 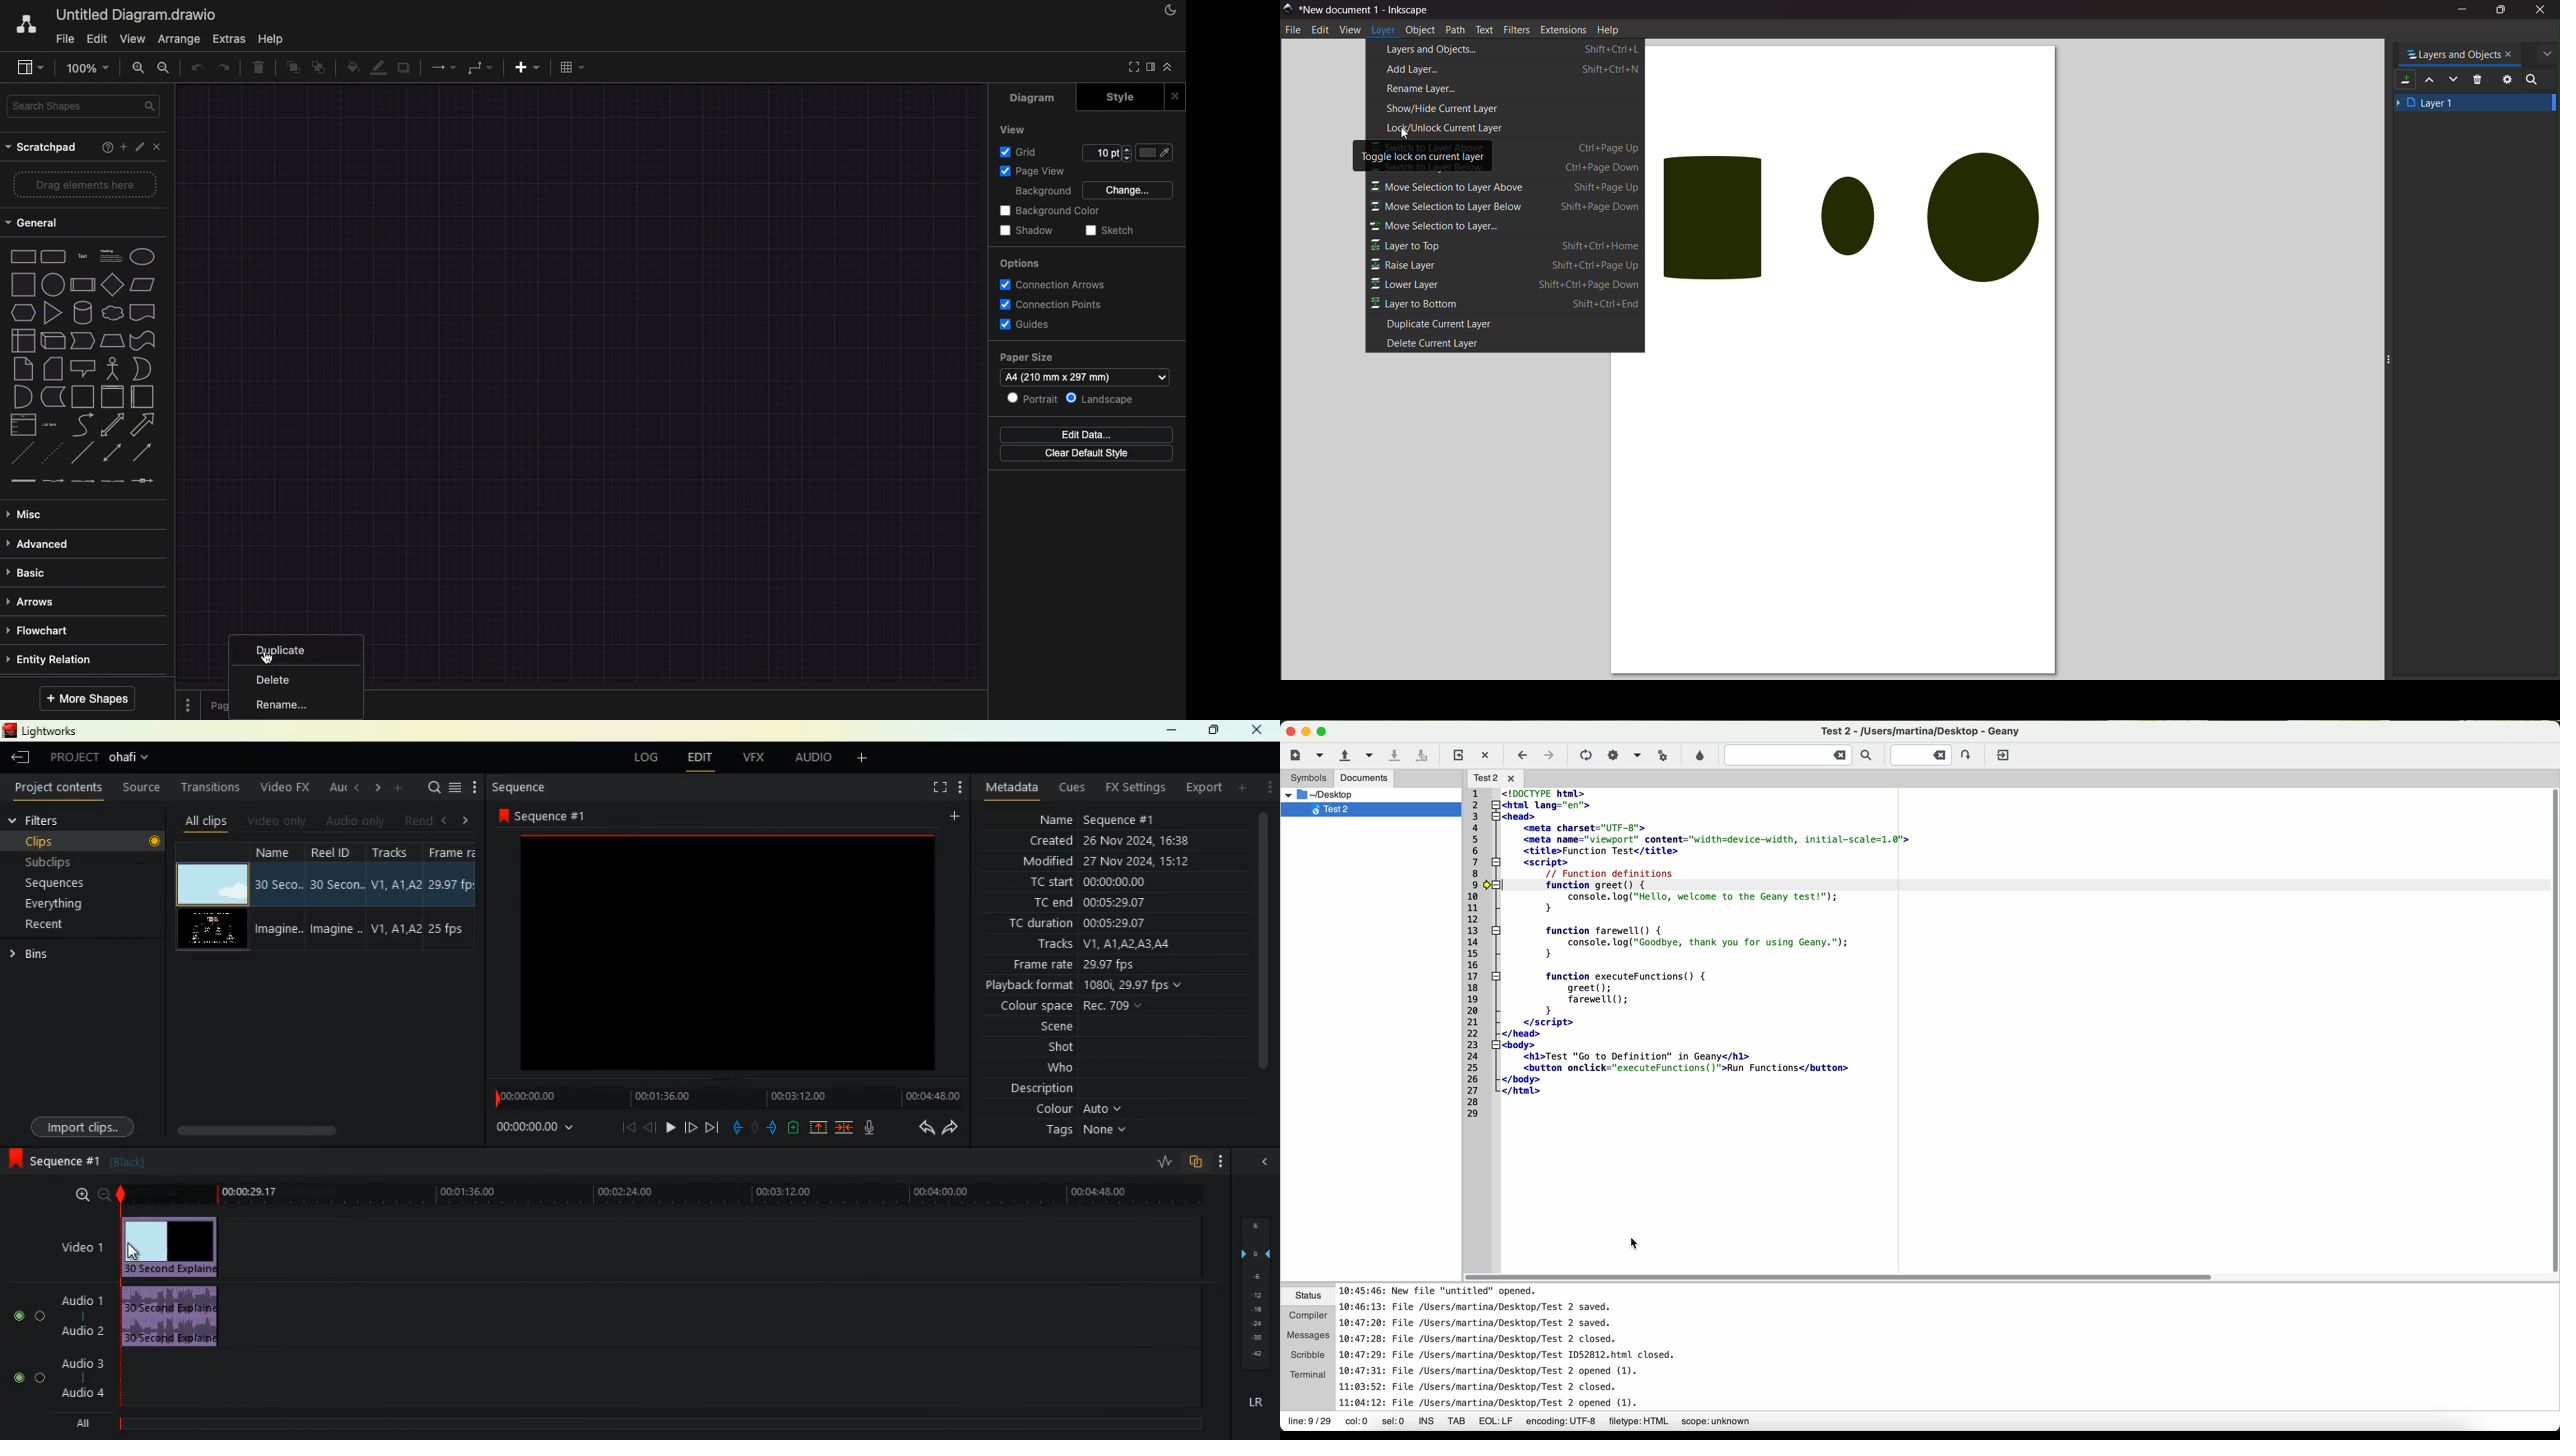 What do you see at coordinates (670, 1130) in the screenshot?
I see `play` at bounding box center [670, 1130].